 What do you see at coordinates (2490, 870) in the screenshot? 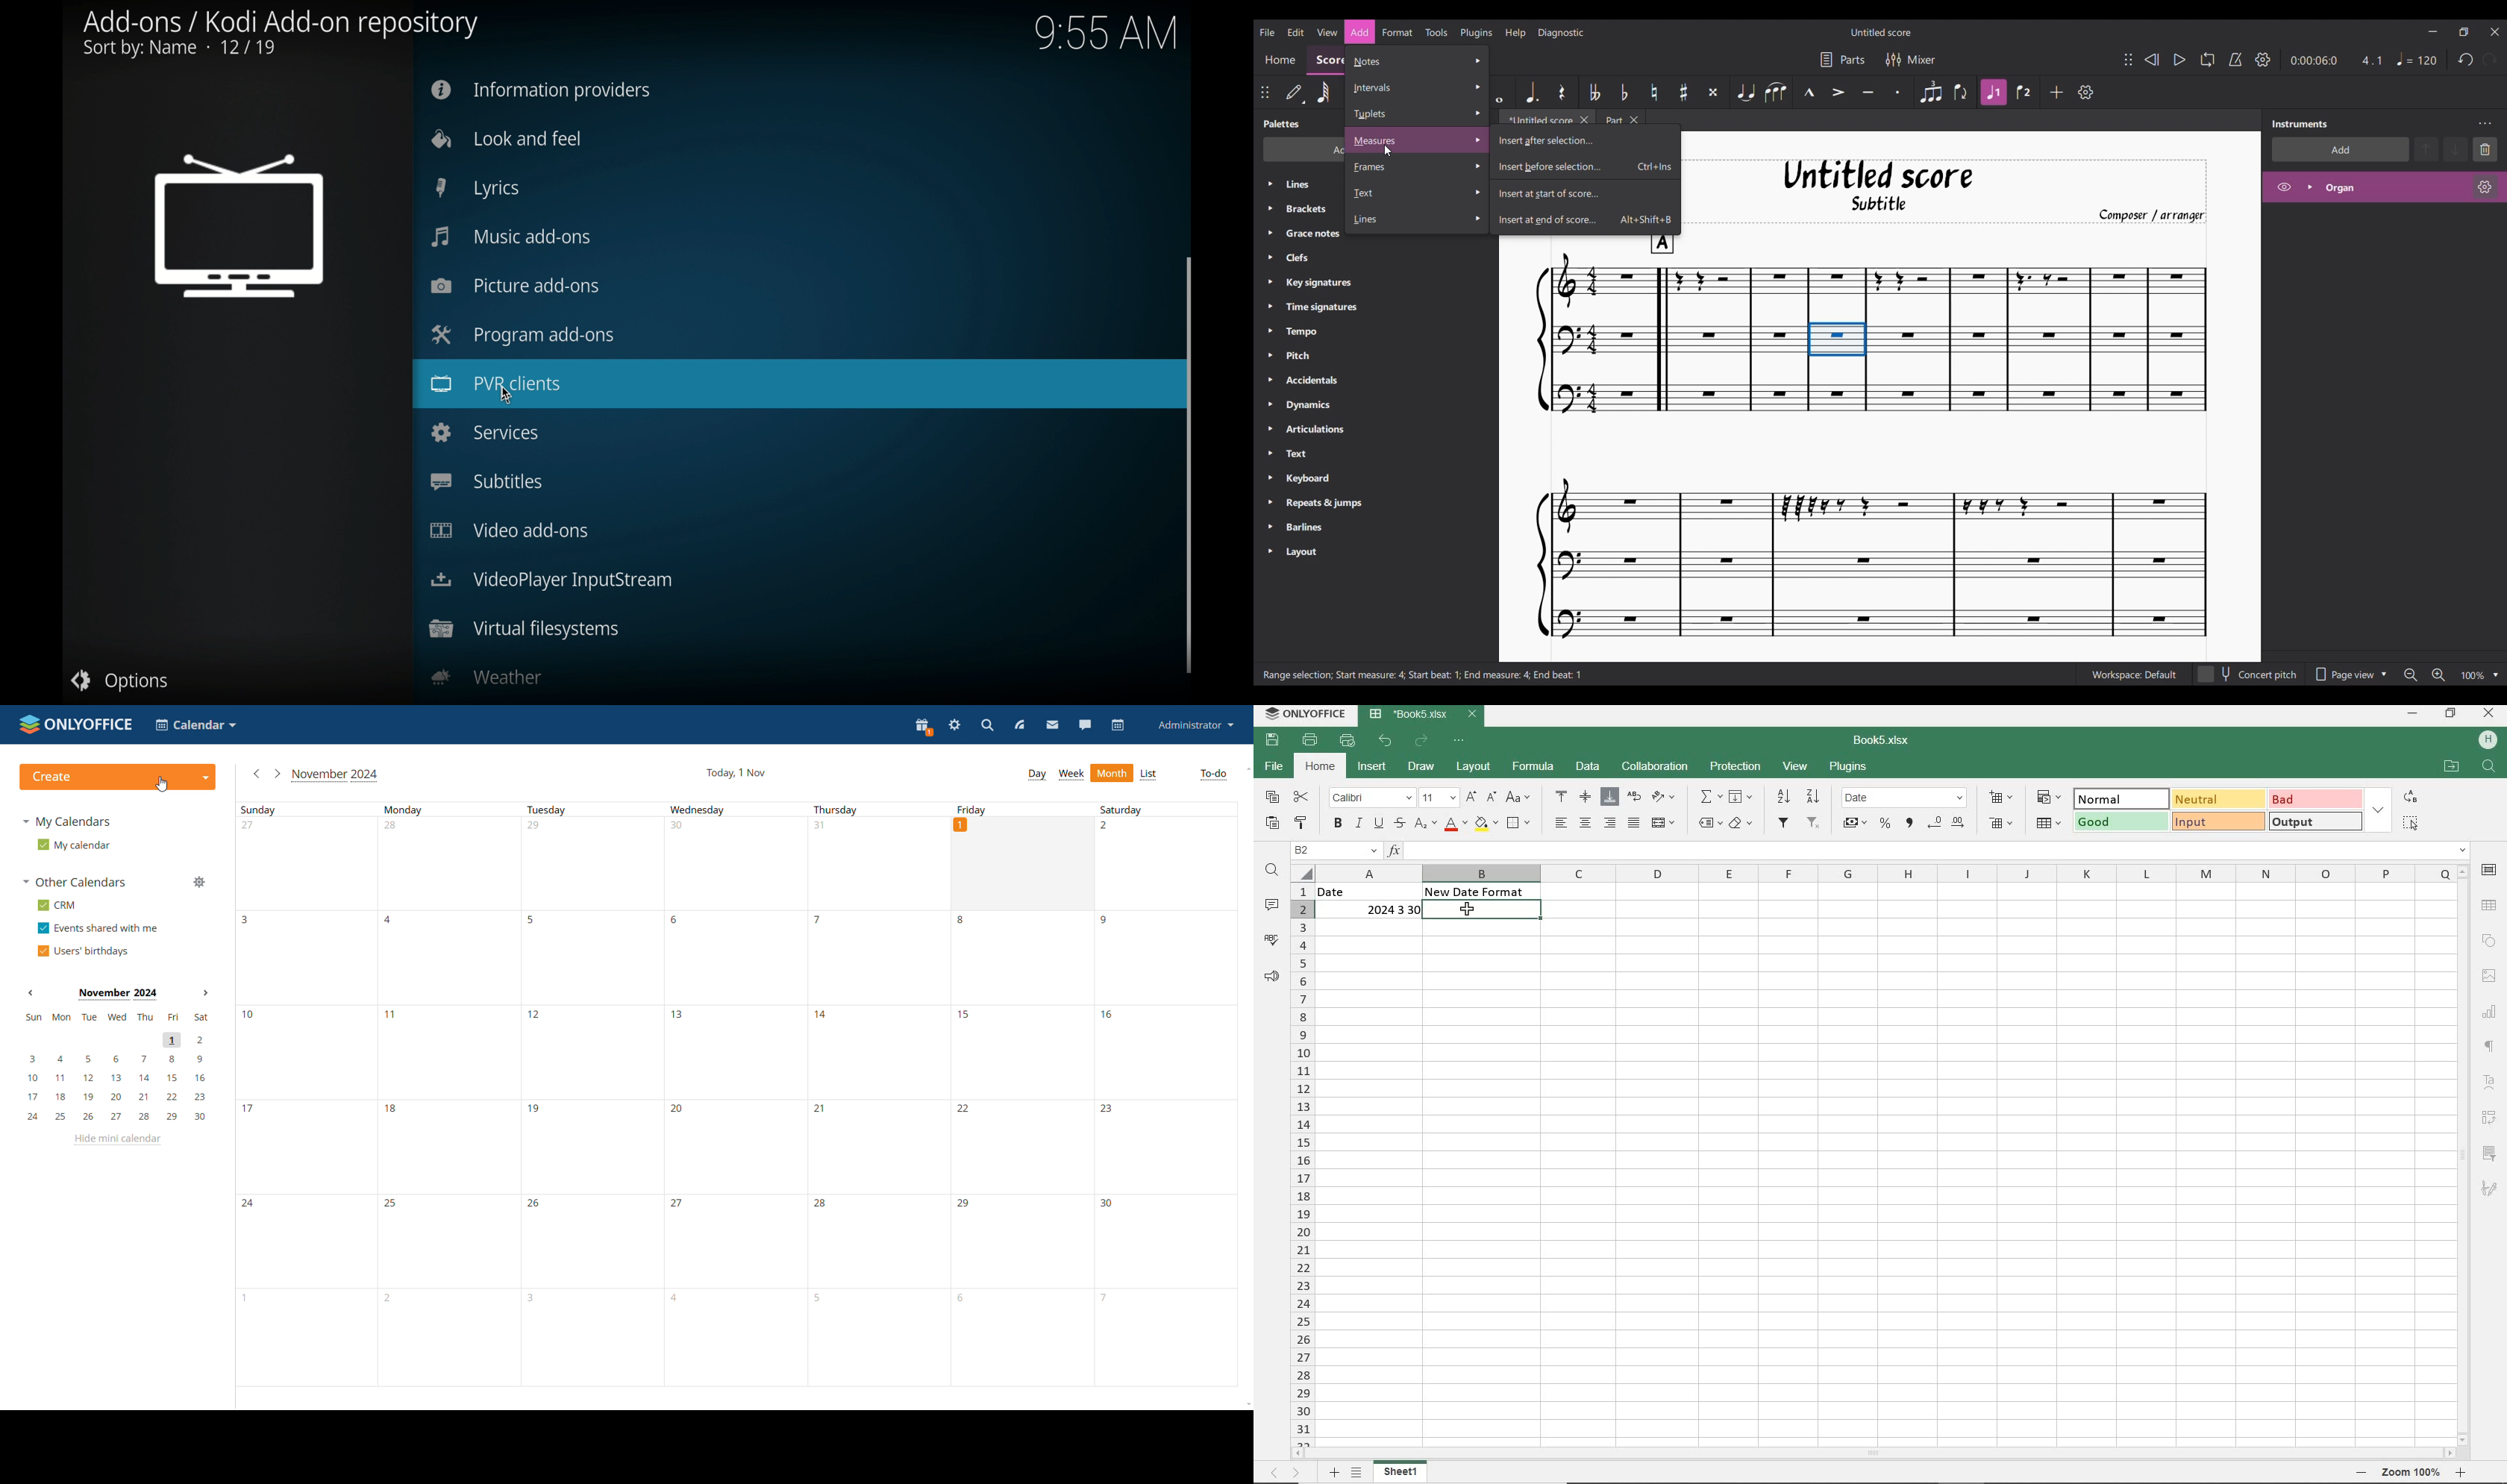
I see `CELL SETTINGS` at bounding box center [2490, 870].